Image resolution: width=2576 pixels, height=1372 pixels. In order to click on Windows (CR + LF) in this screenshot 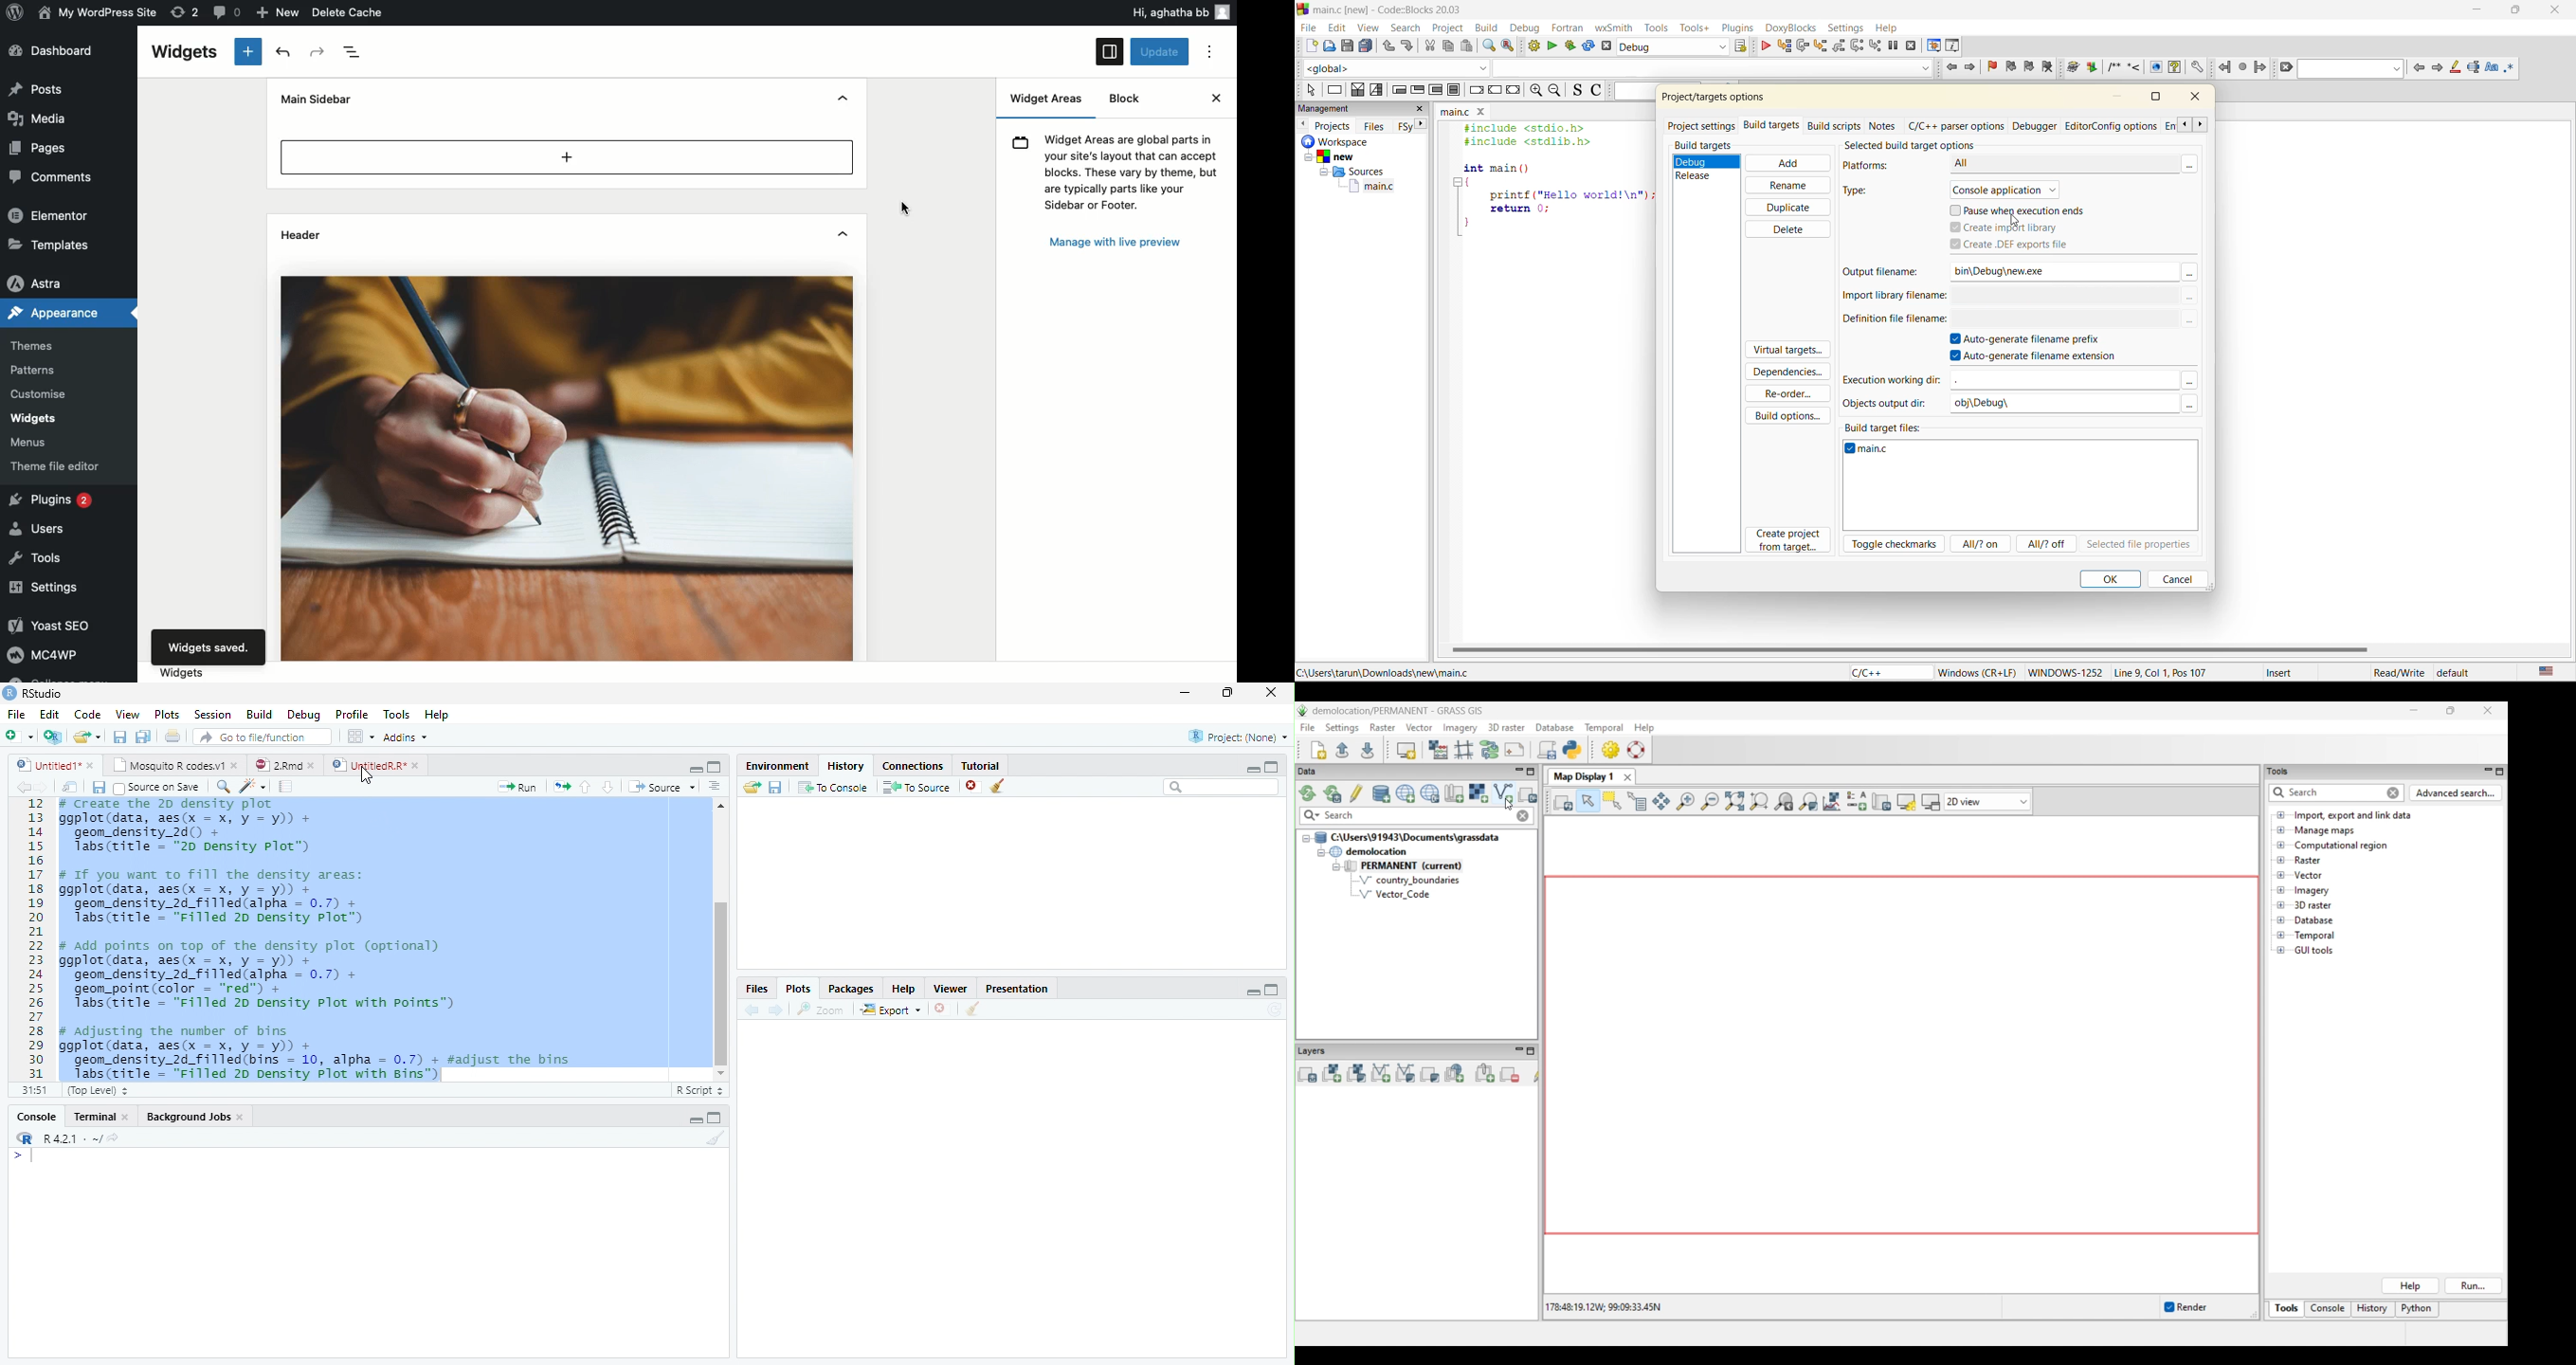, I will do `click(1978, 672)`.